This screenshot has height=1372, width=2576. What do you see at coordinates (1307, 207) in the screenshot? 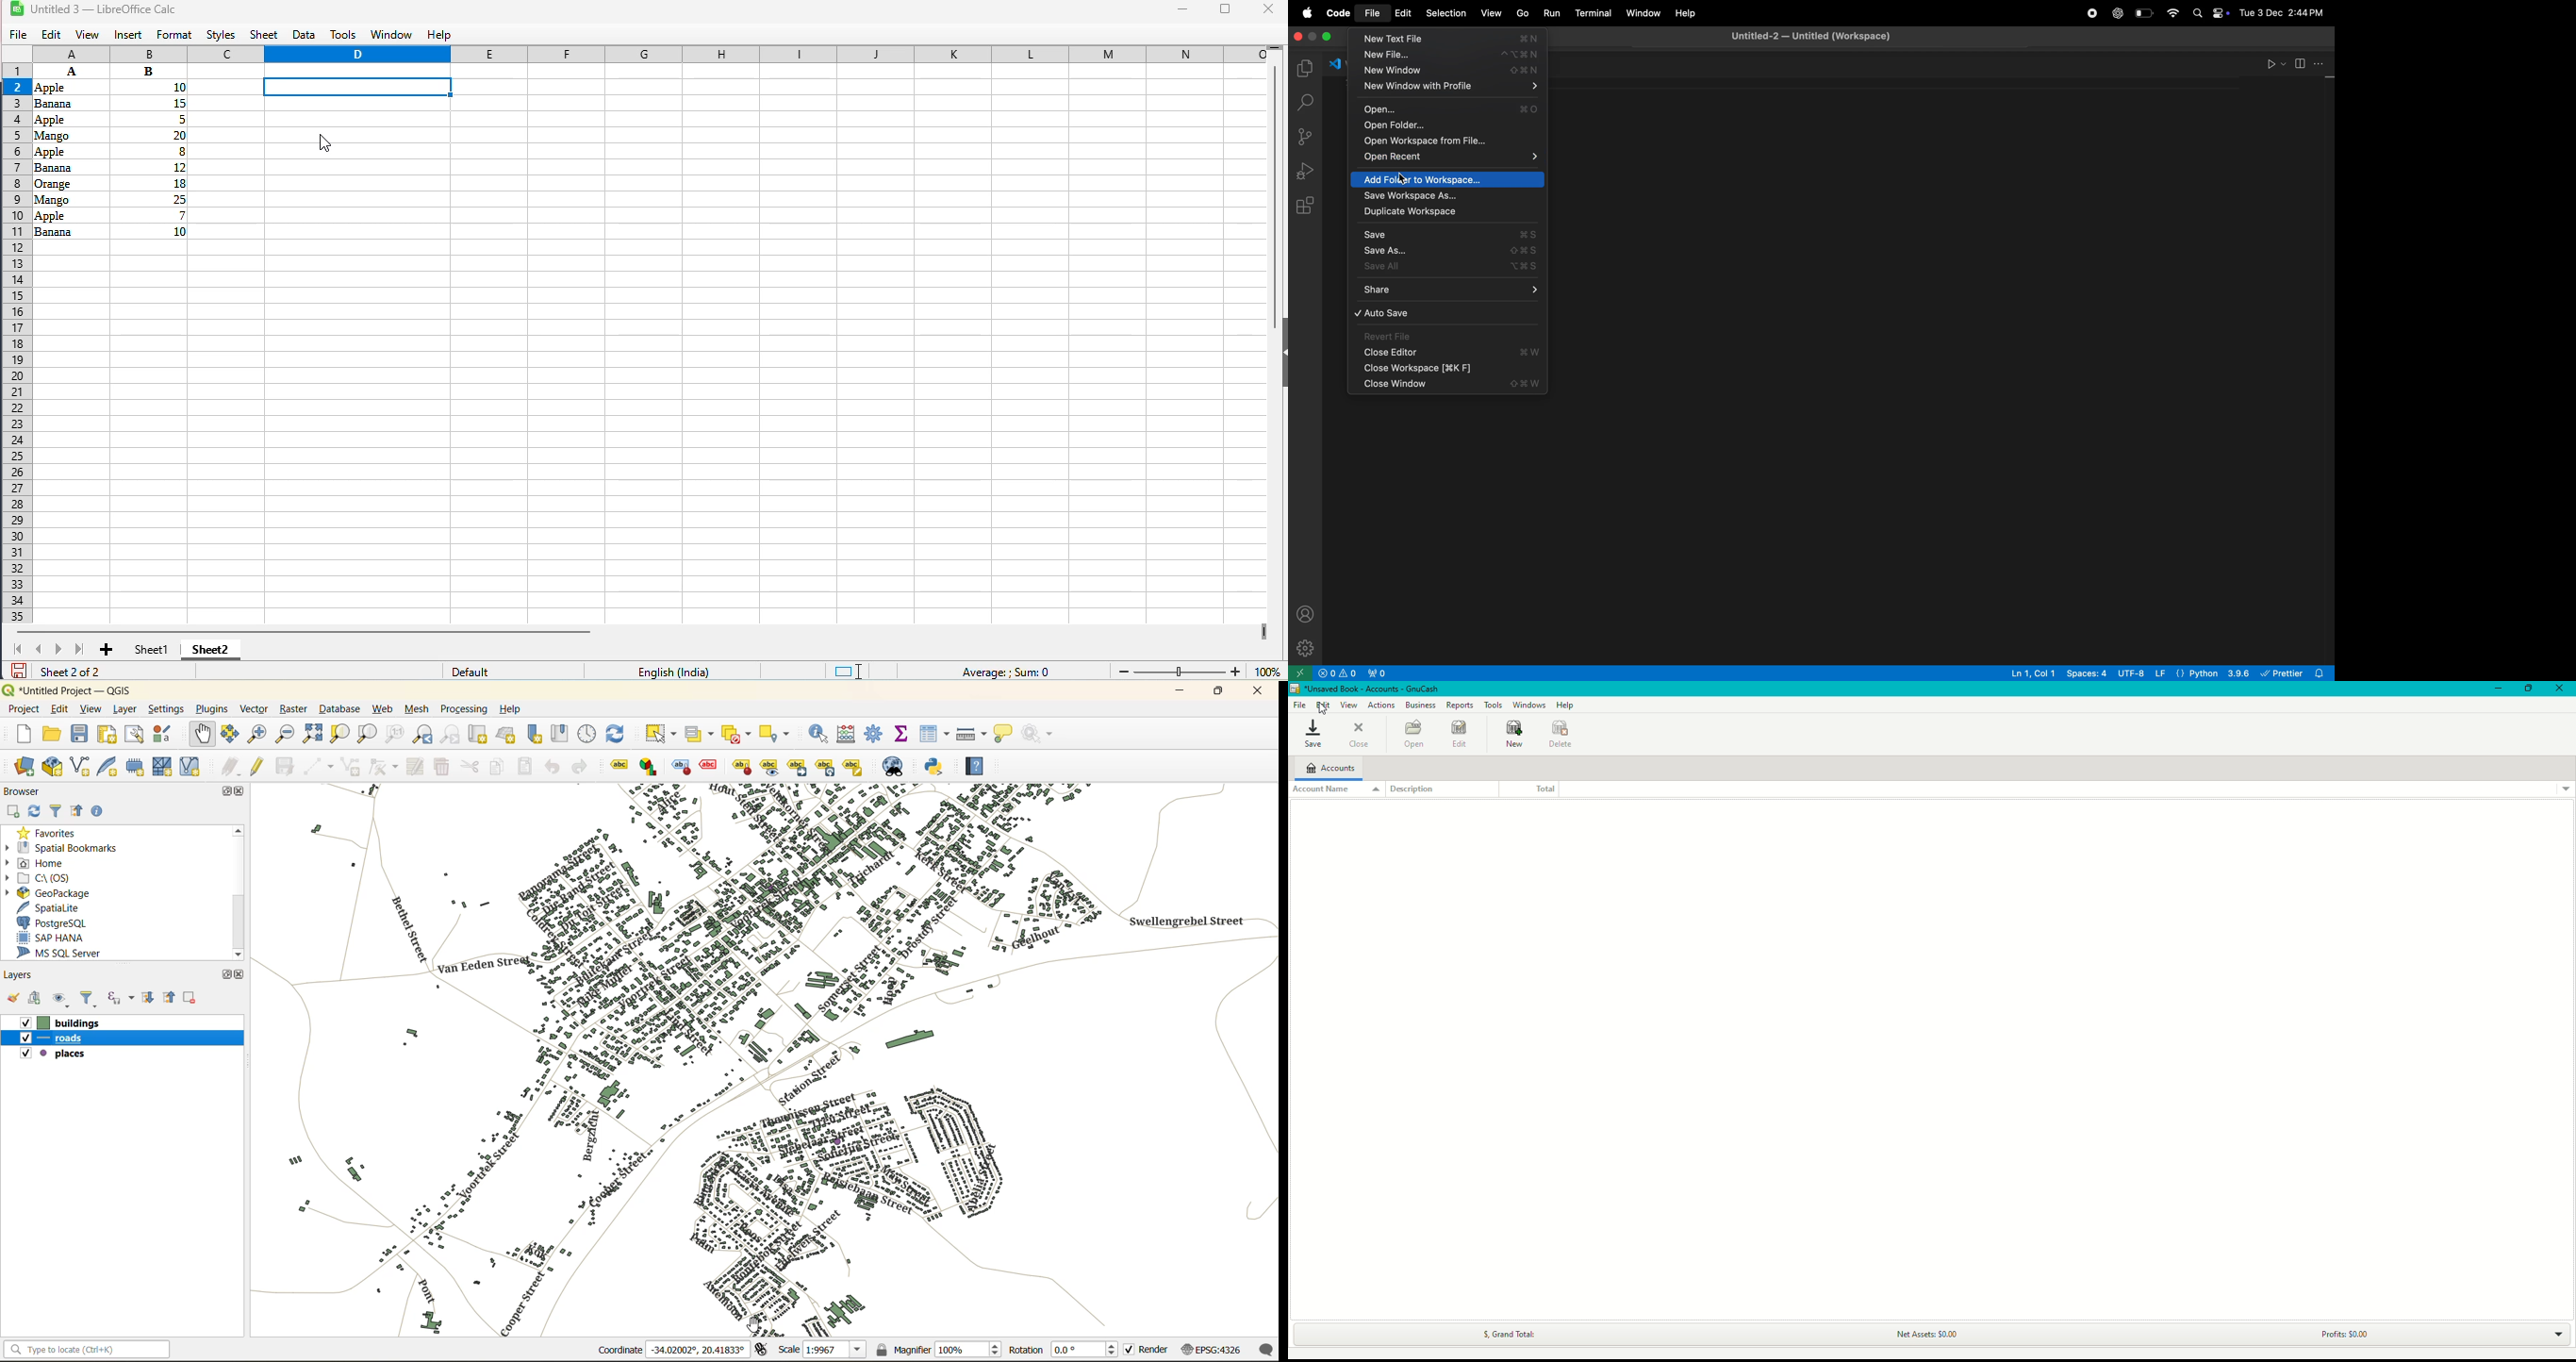
I see `extensions` at bounding box center [1307, 207].